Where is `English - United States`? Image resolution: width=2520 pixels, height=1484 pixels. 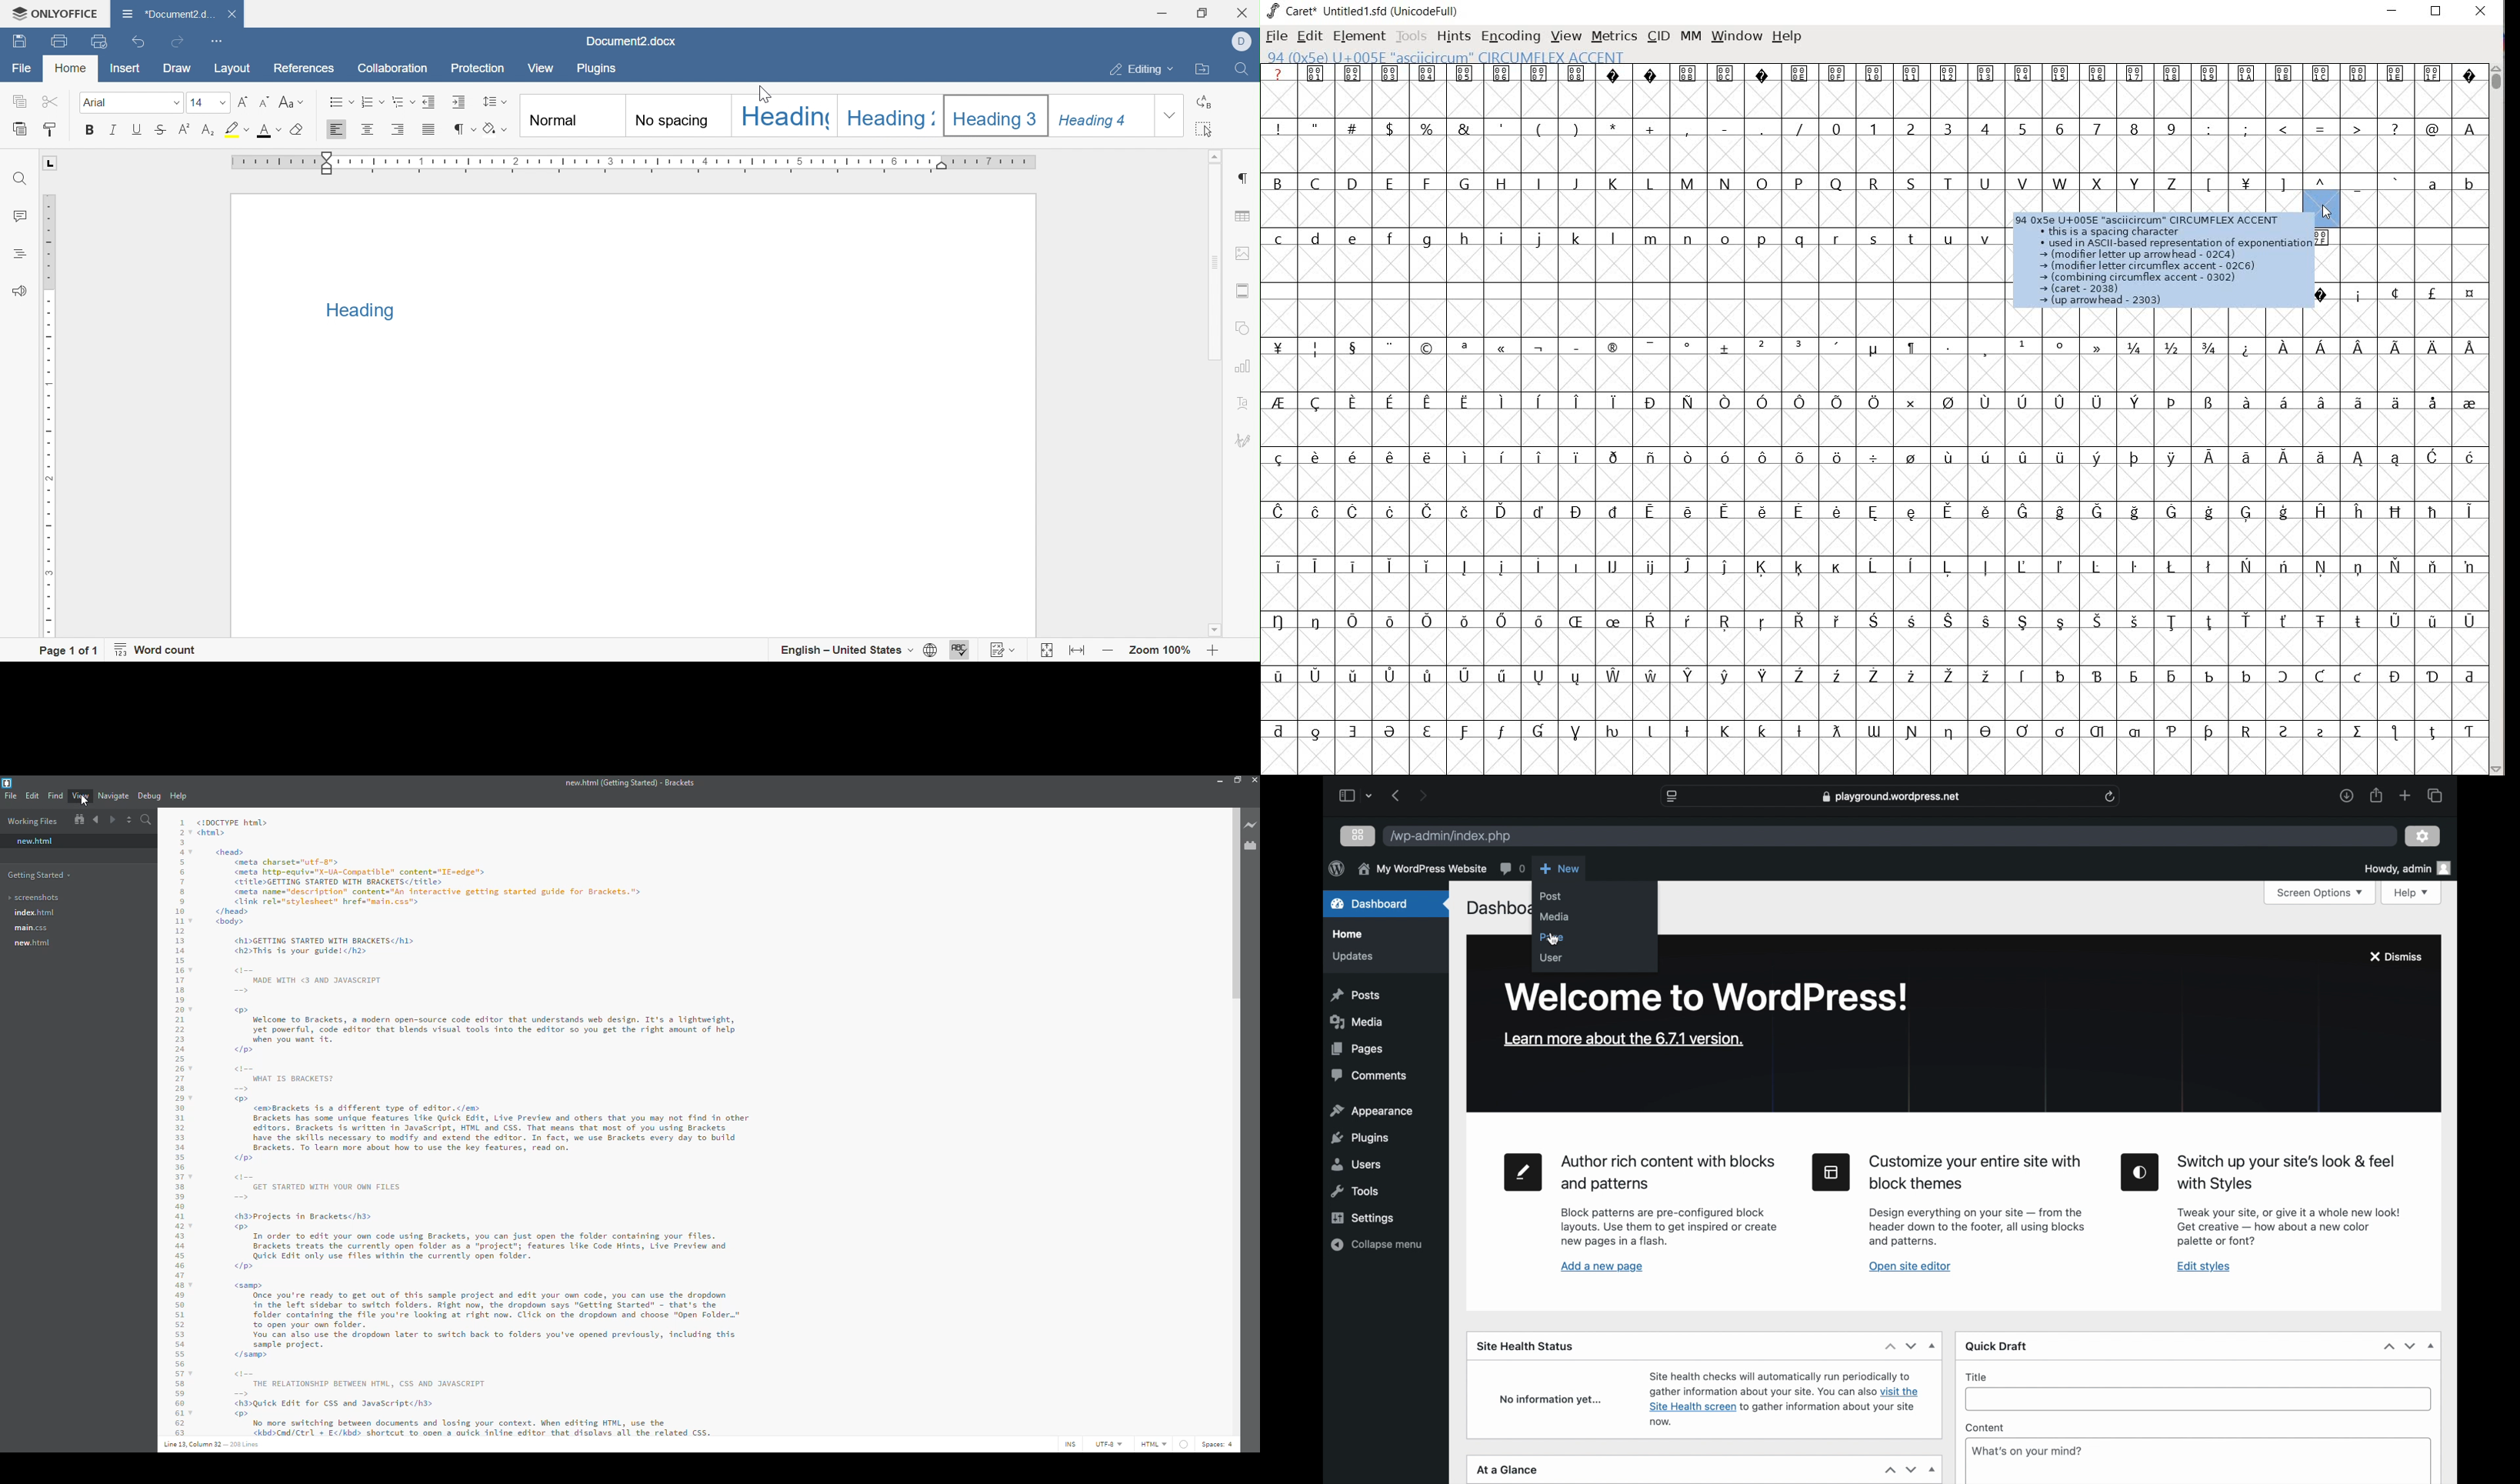 English - United States is located at coordinates (847, 650).